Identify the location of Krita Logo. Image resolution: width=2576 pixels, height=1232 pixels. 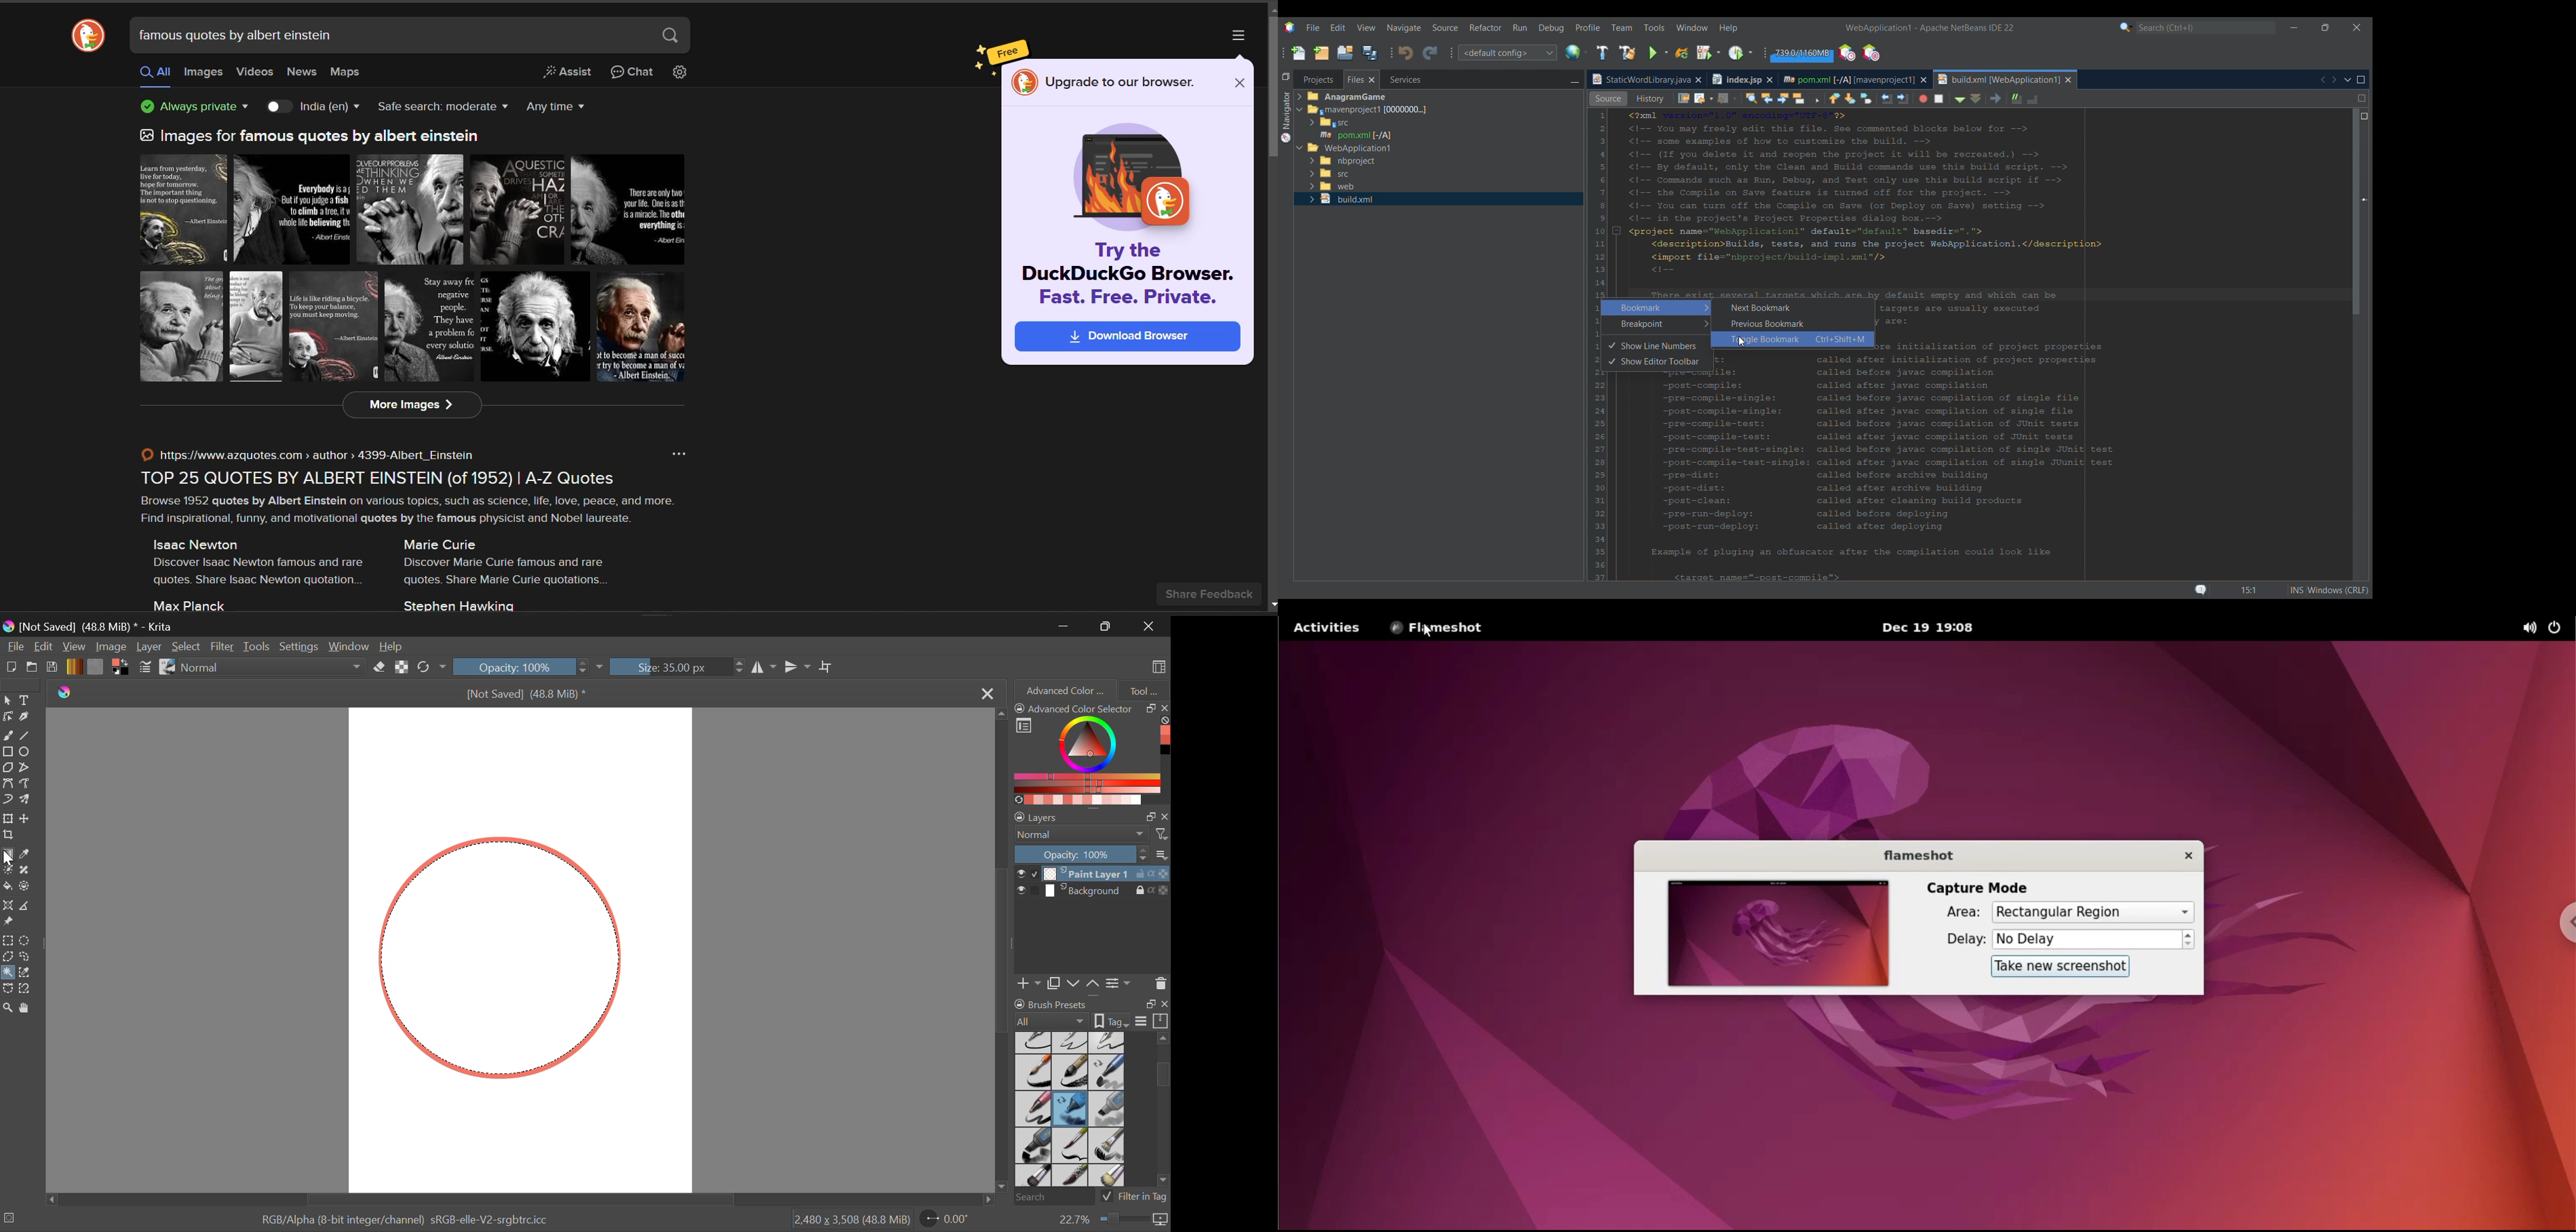
(63, 693).